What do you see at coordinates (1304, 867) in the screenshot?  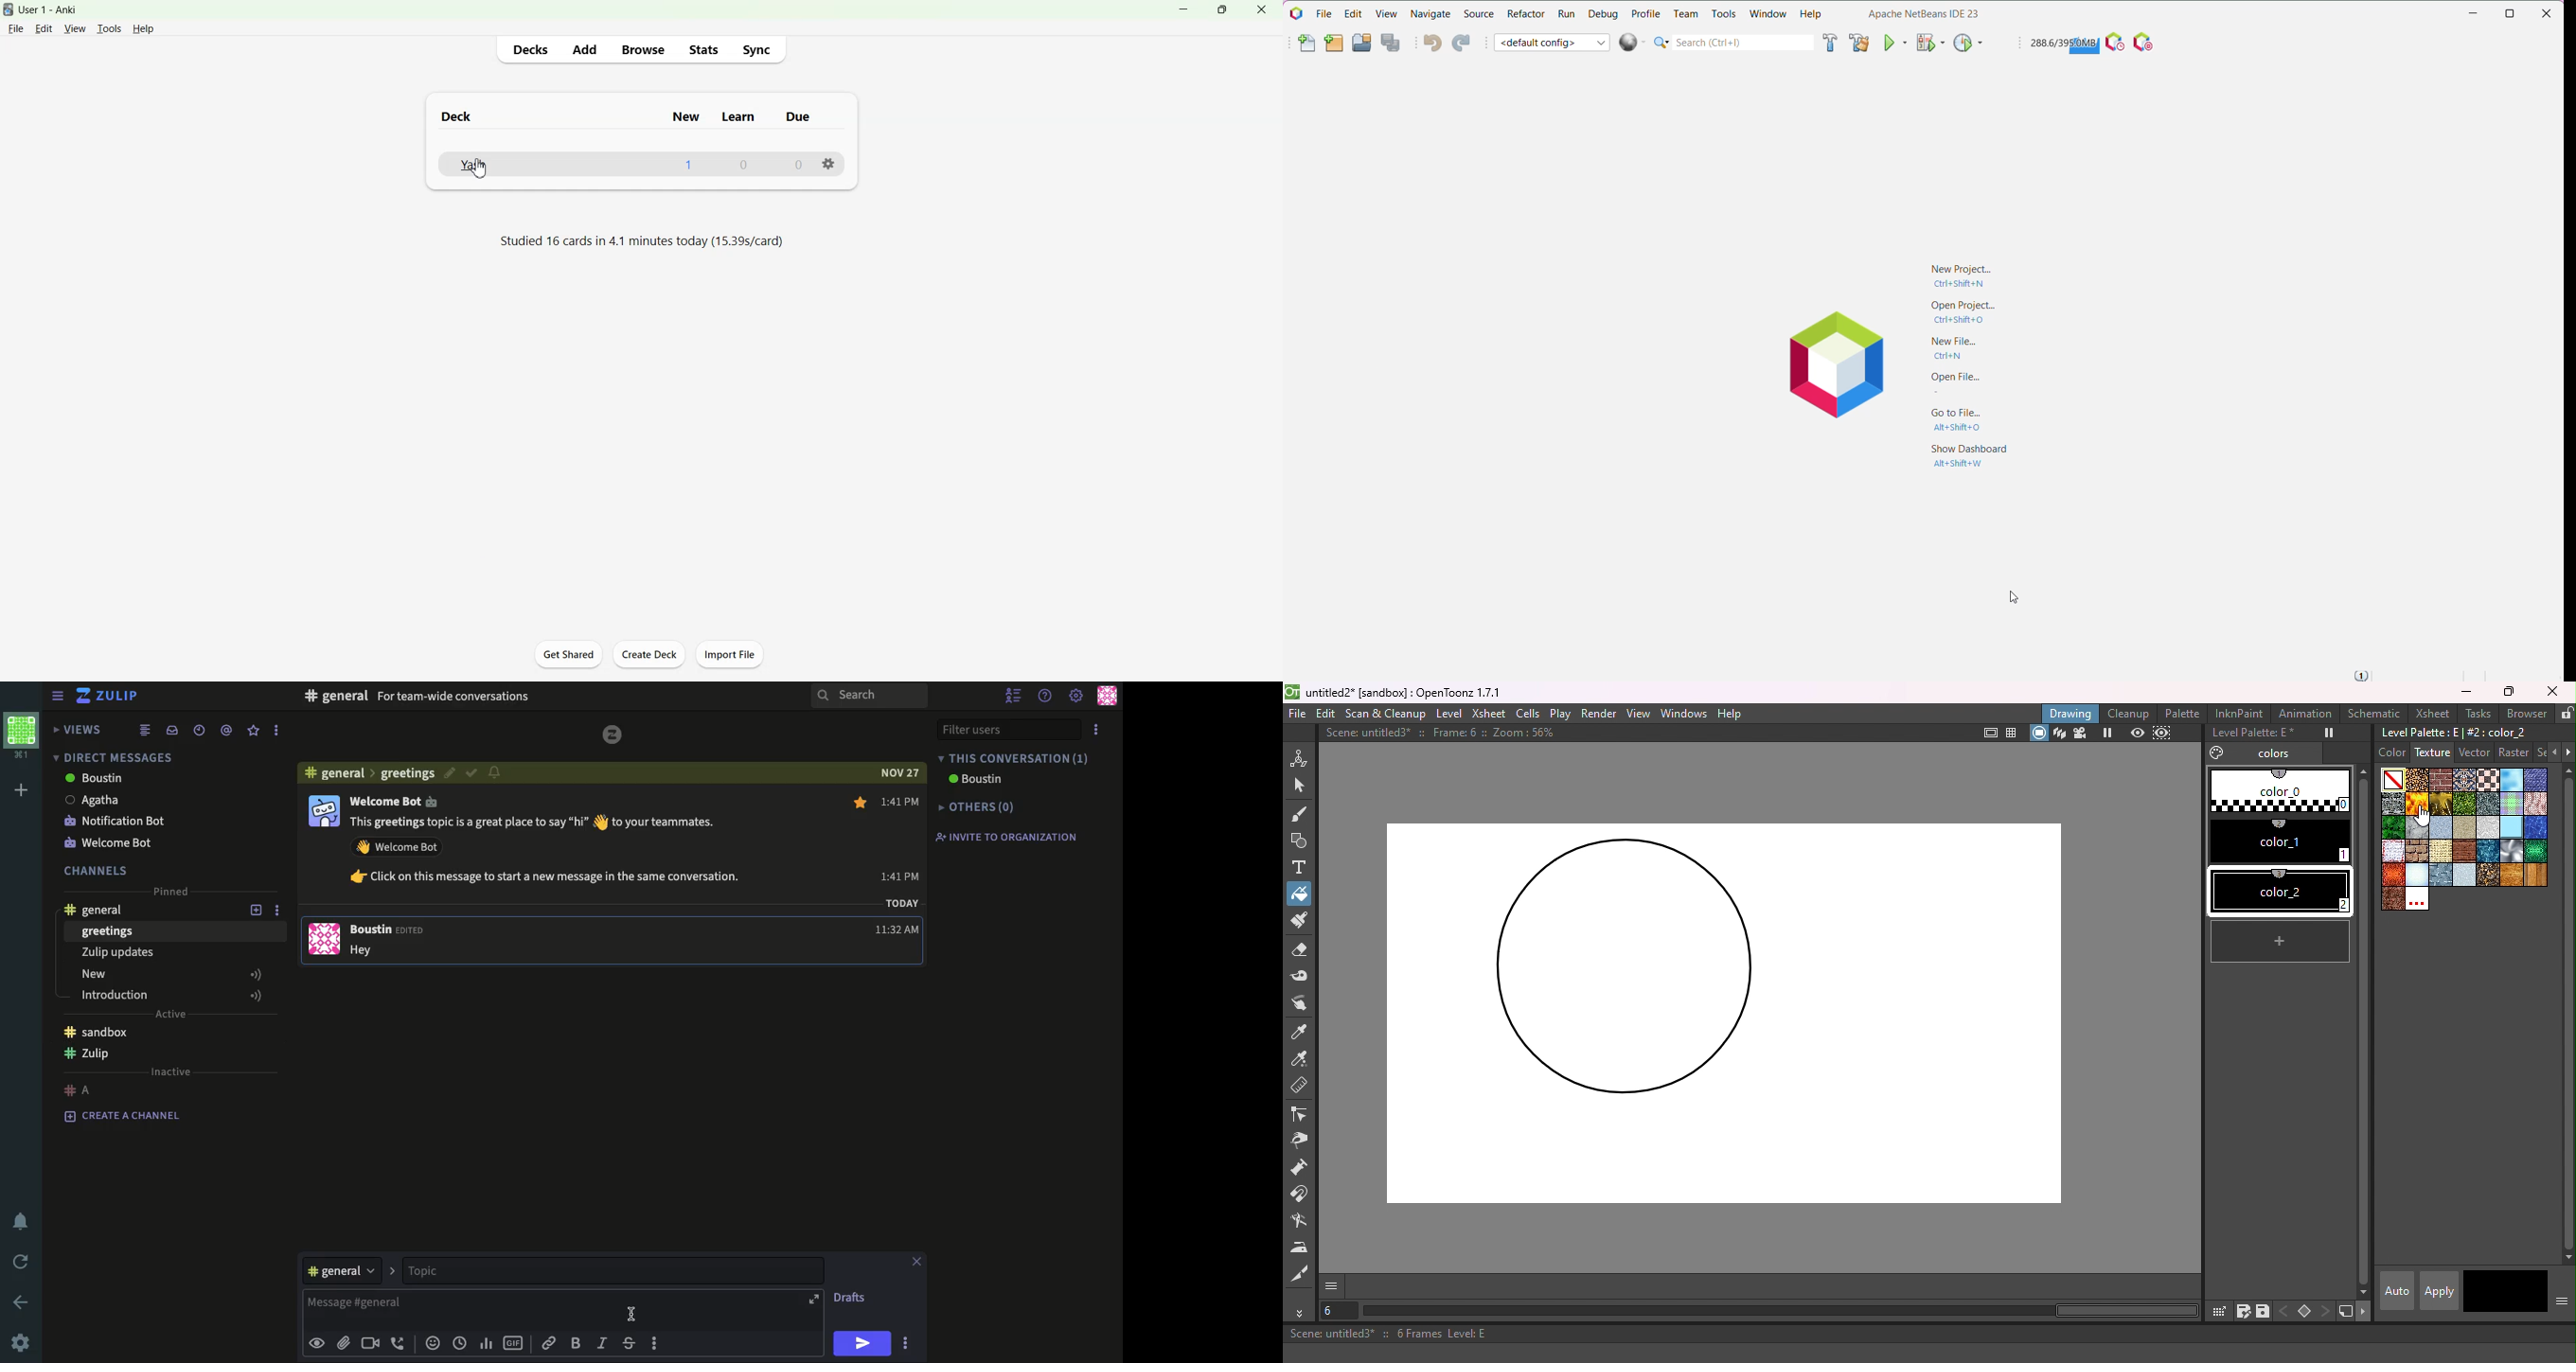 I see `Type tool` at bounding box center [1304, 867].